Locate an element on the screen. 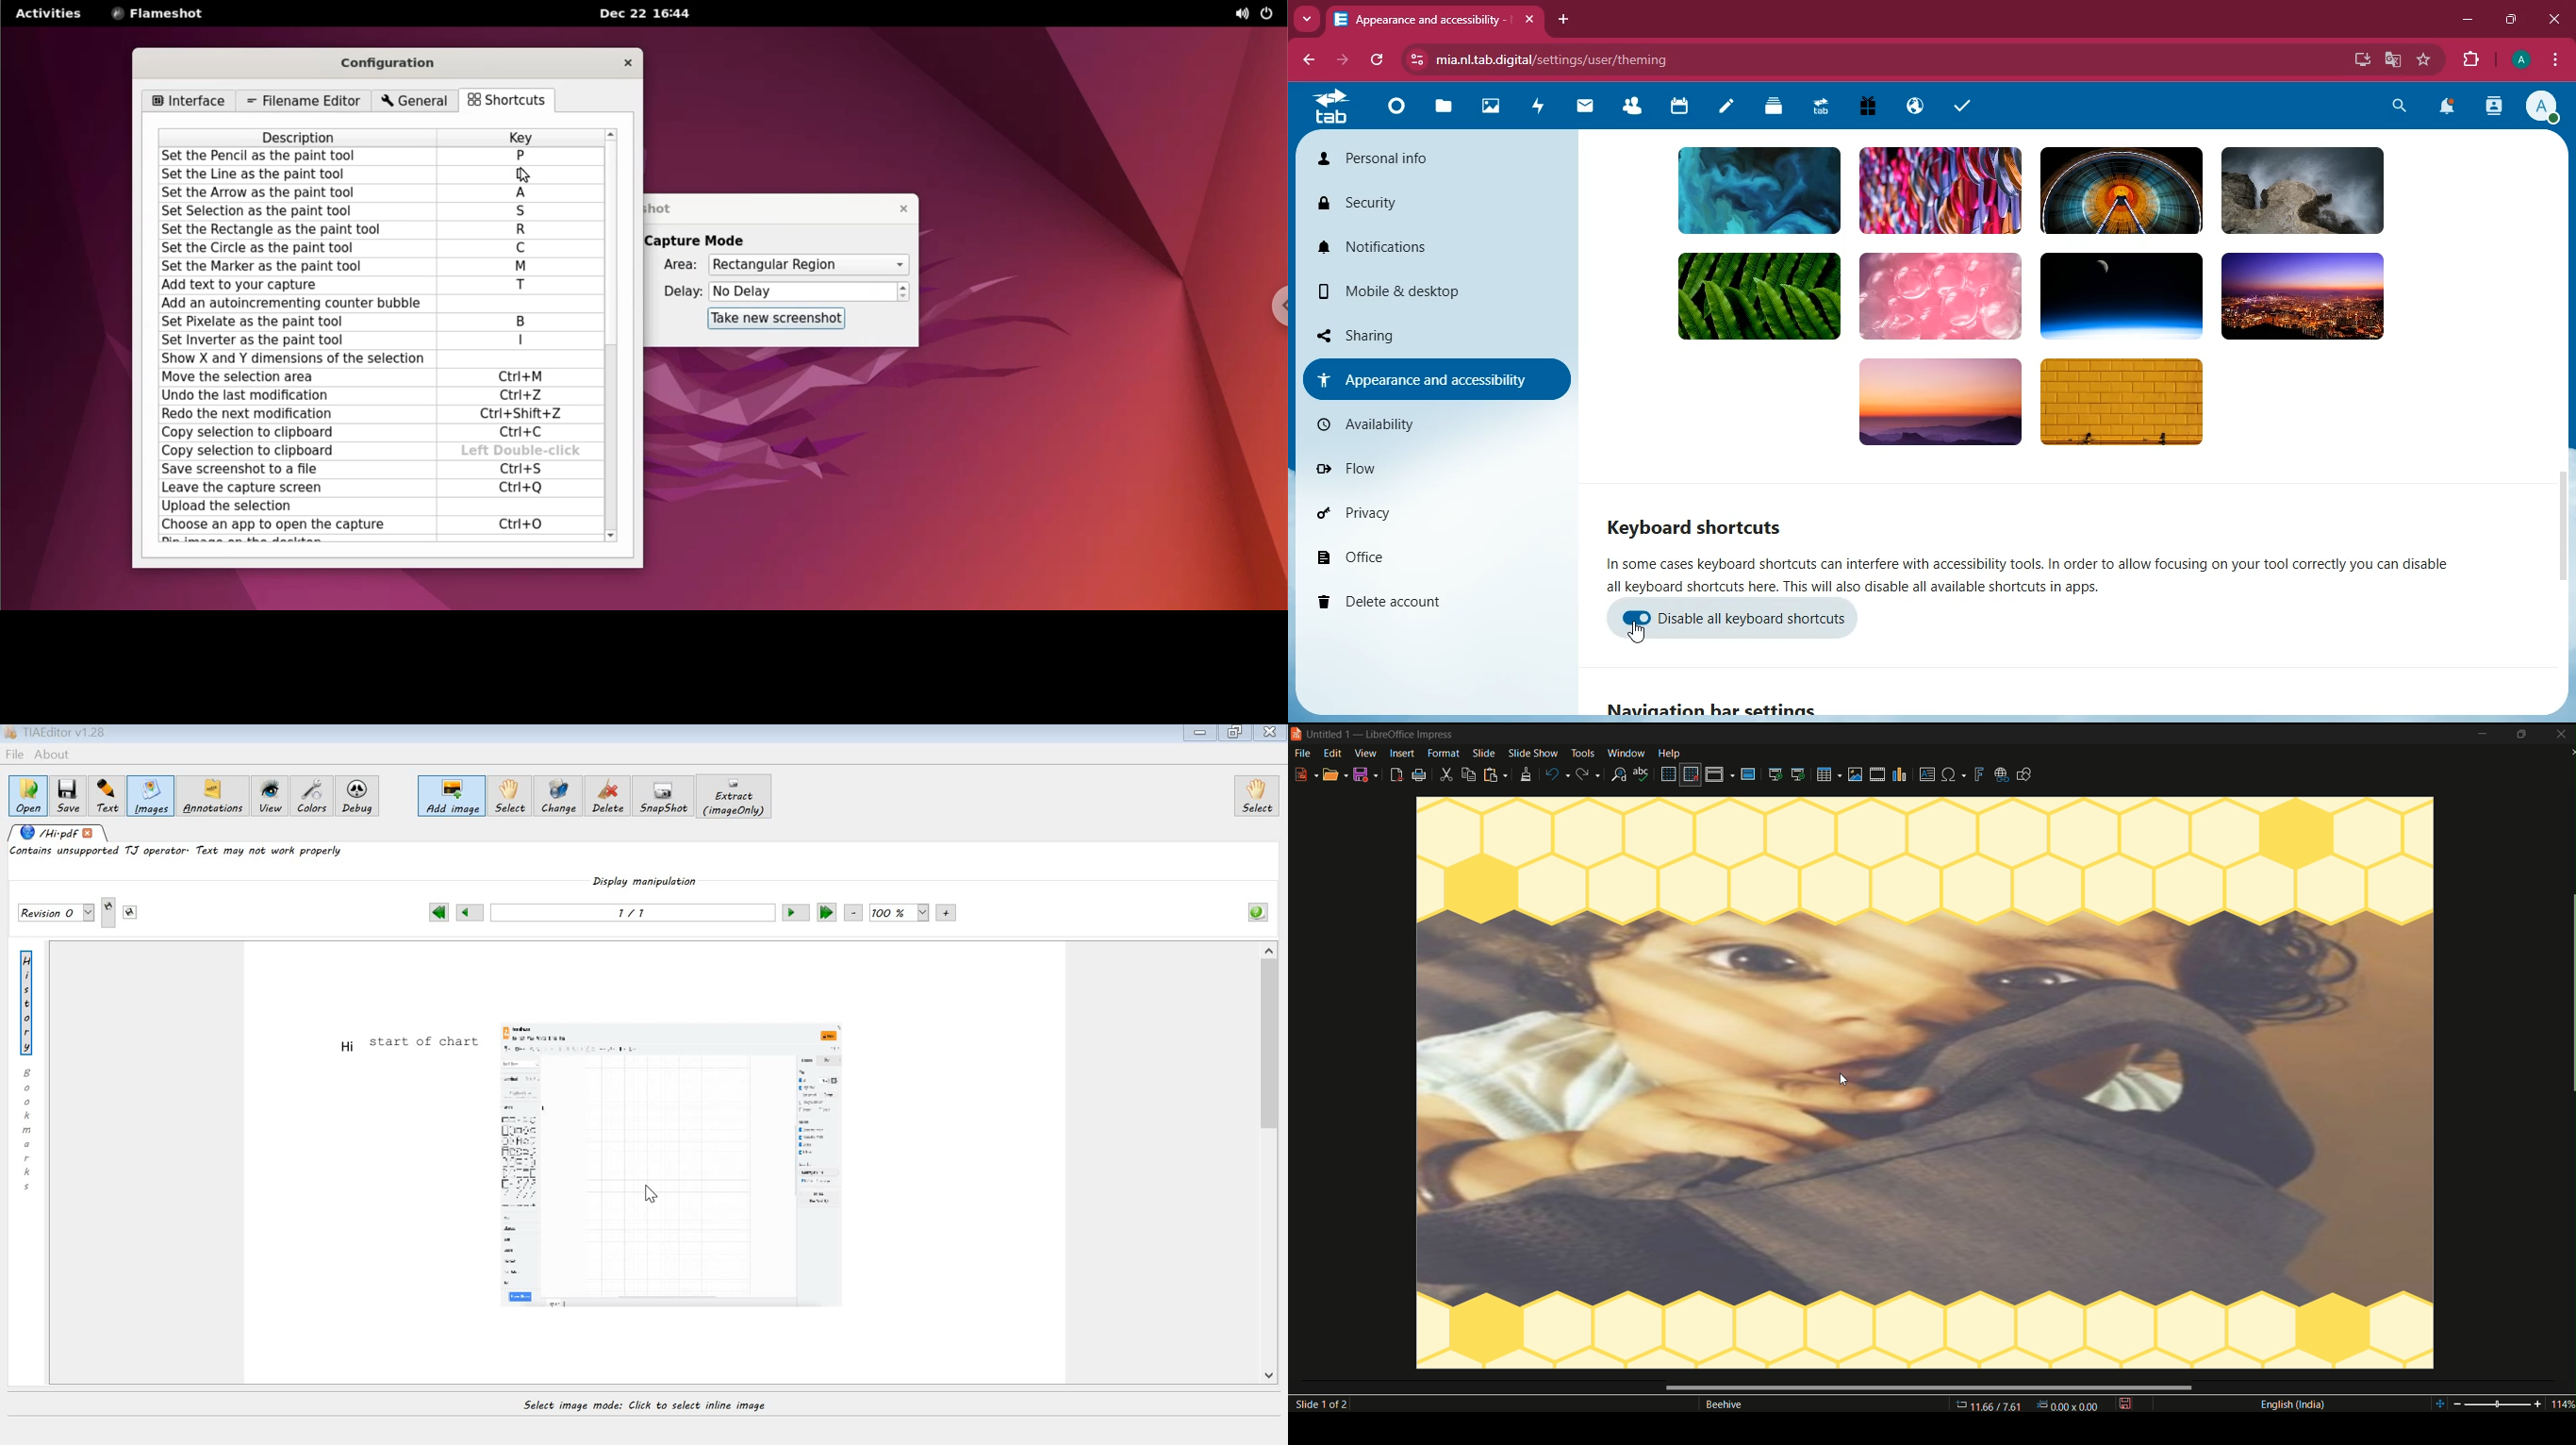  format is located at coordinates (1441, 753).